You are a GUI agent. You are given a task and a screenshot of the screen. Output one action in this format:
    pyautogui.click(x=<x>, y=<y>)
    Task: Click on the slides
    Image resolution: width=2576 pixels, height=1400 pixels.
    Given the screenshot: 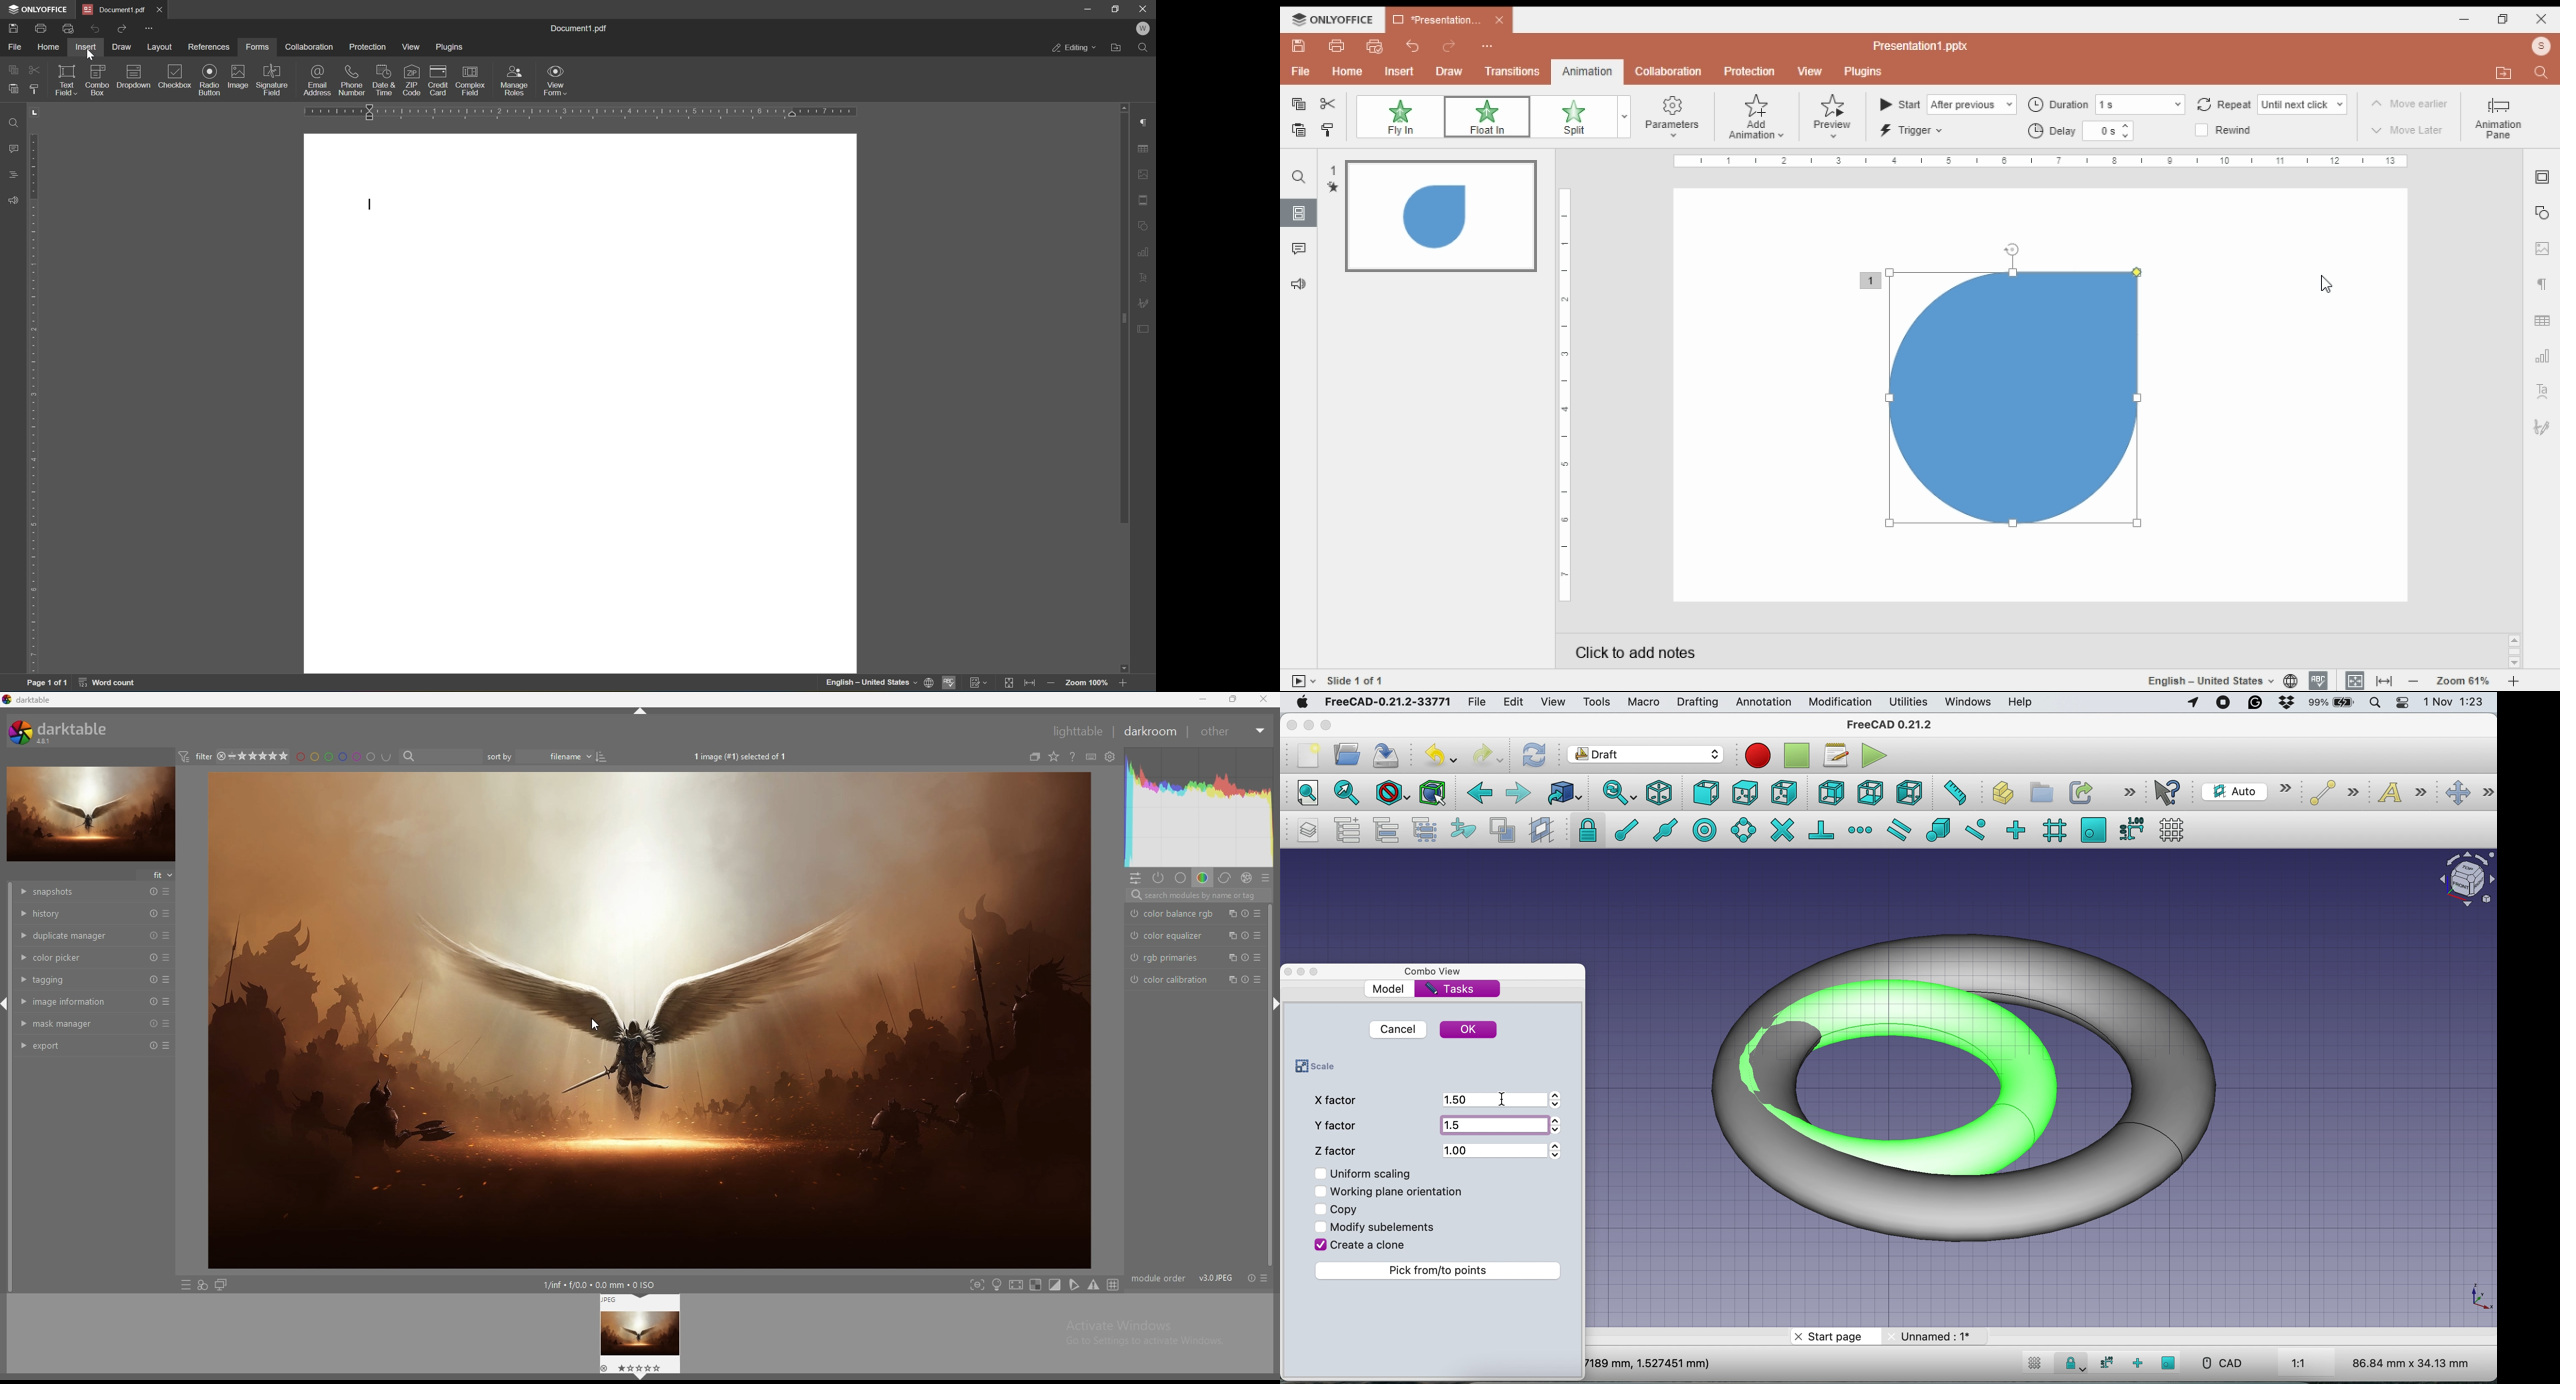 What is the action you would take?
    pyautogui.click(x=1301, y=213)
    